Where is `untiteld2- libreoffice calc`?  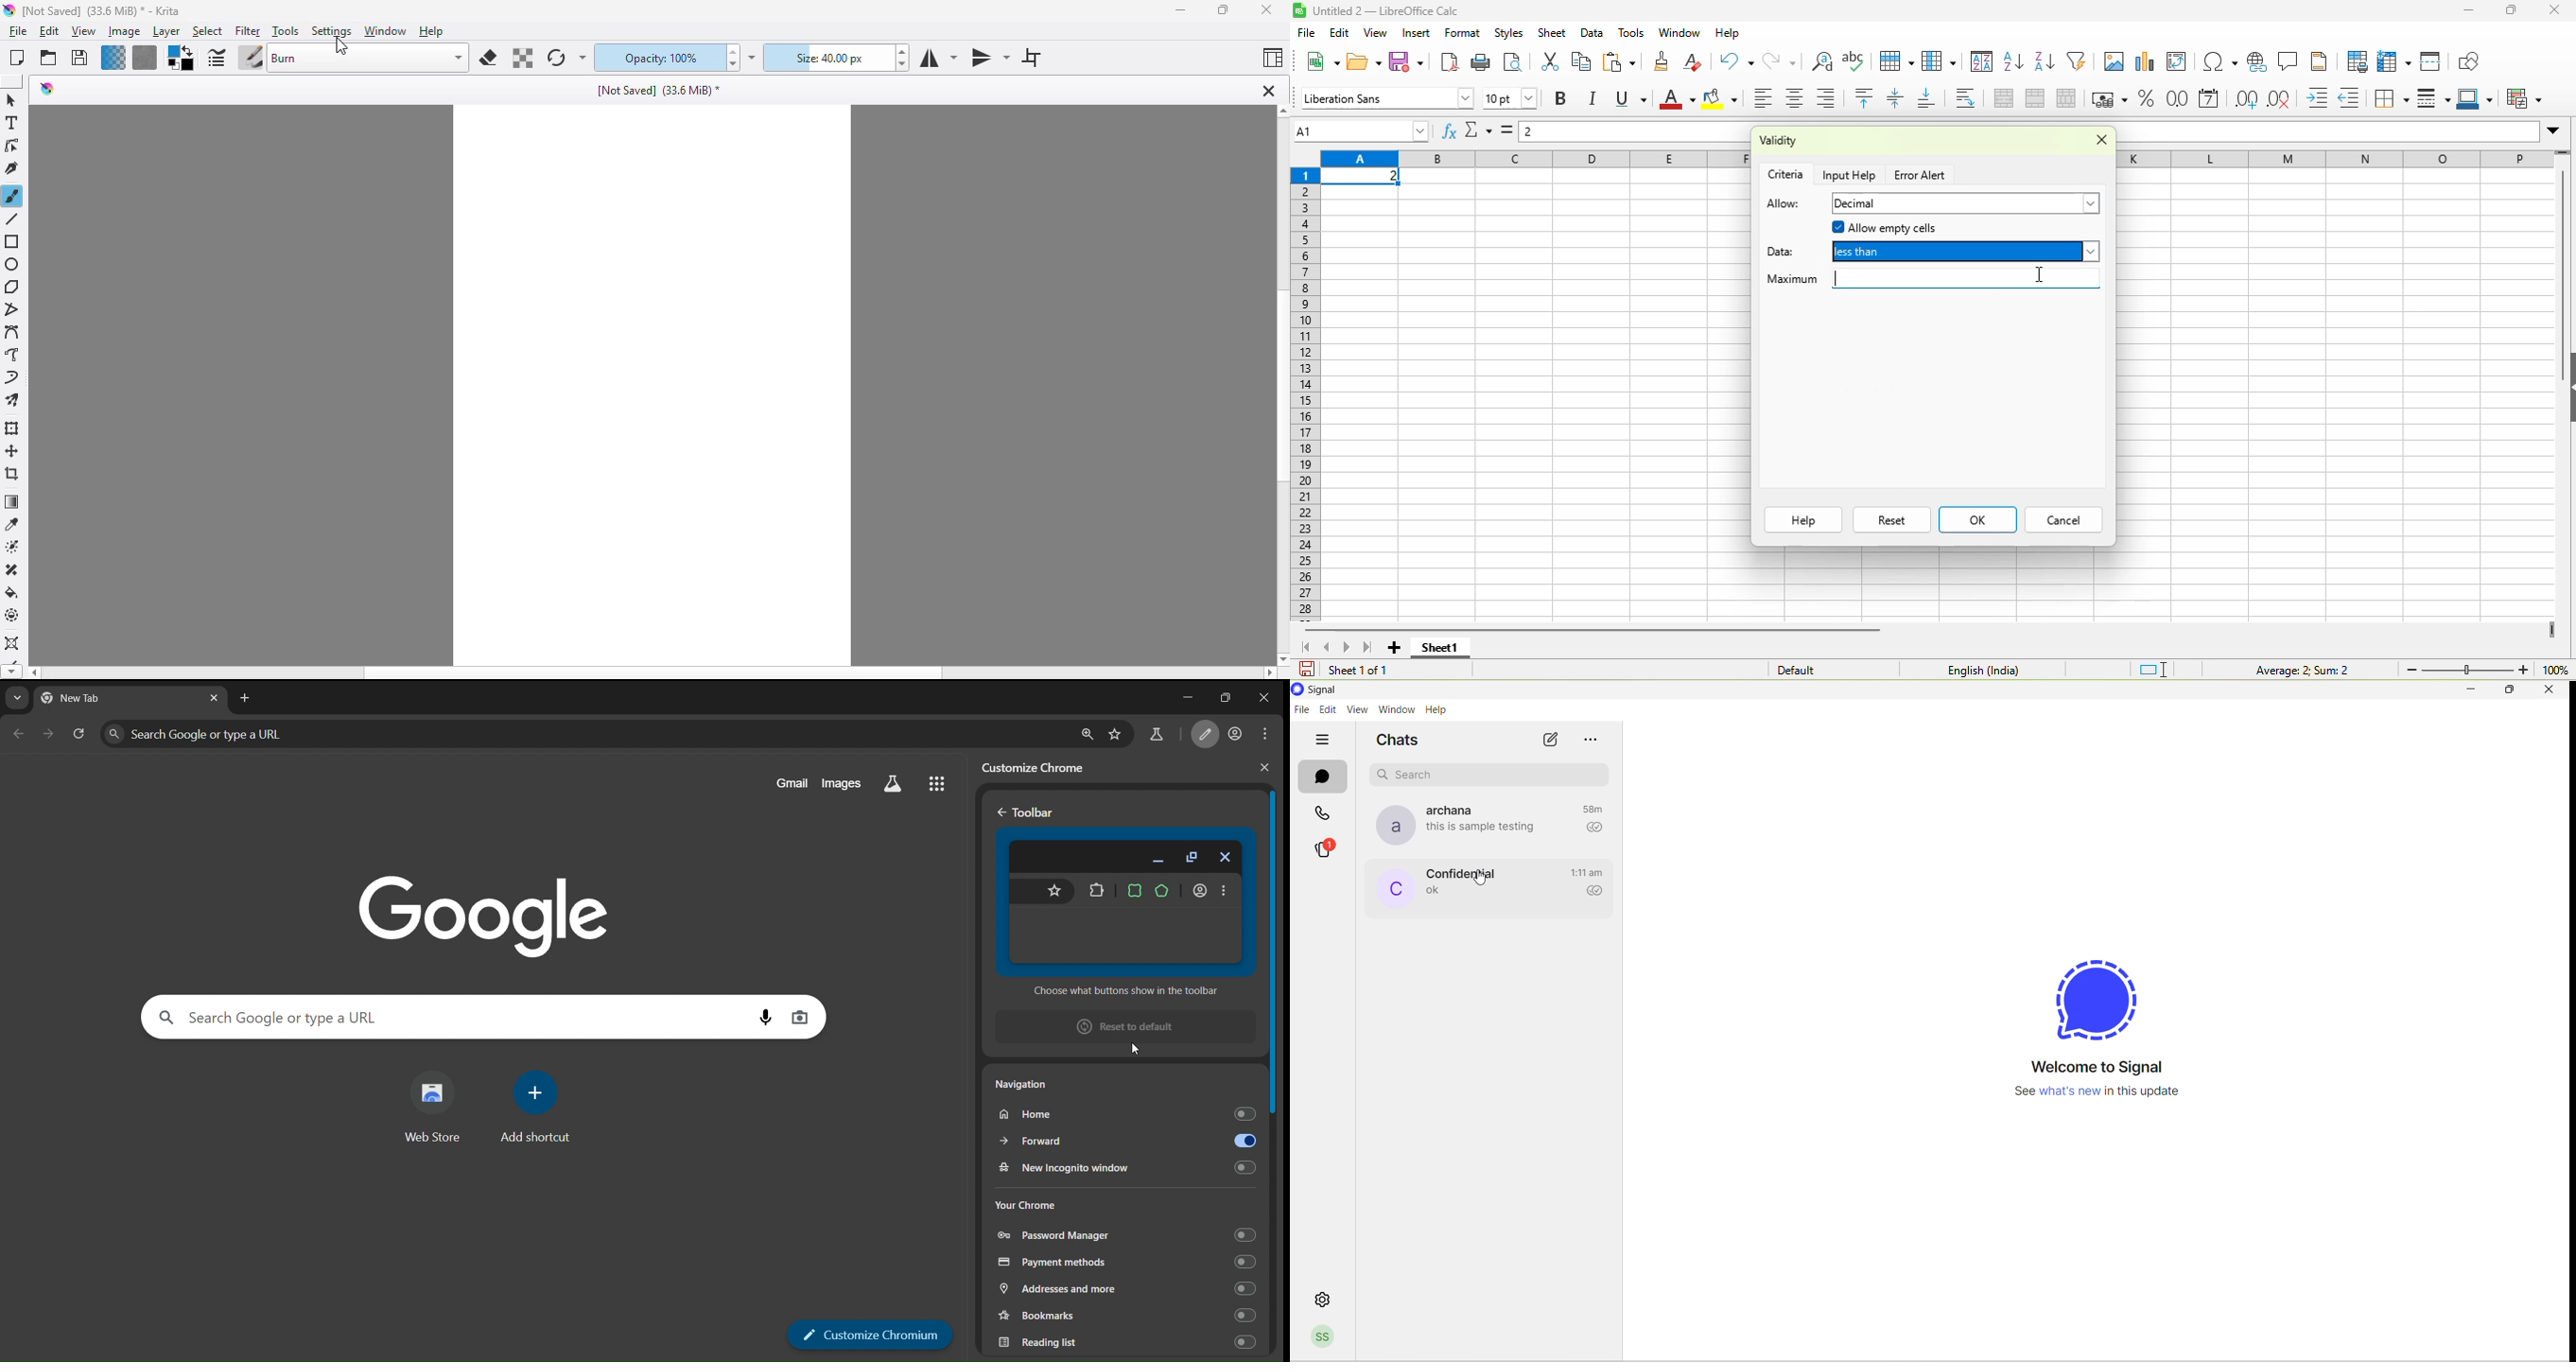
untiteld2- libreoffice calc is located at coordinates (1398, 10).